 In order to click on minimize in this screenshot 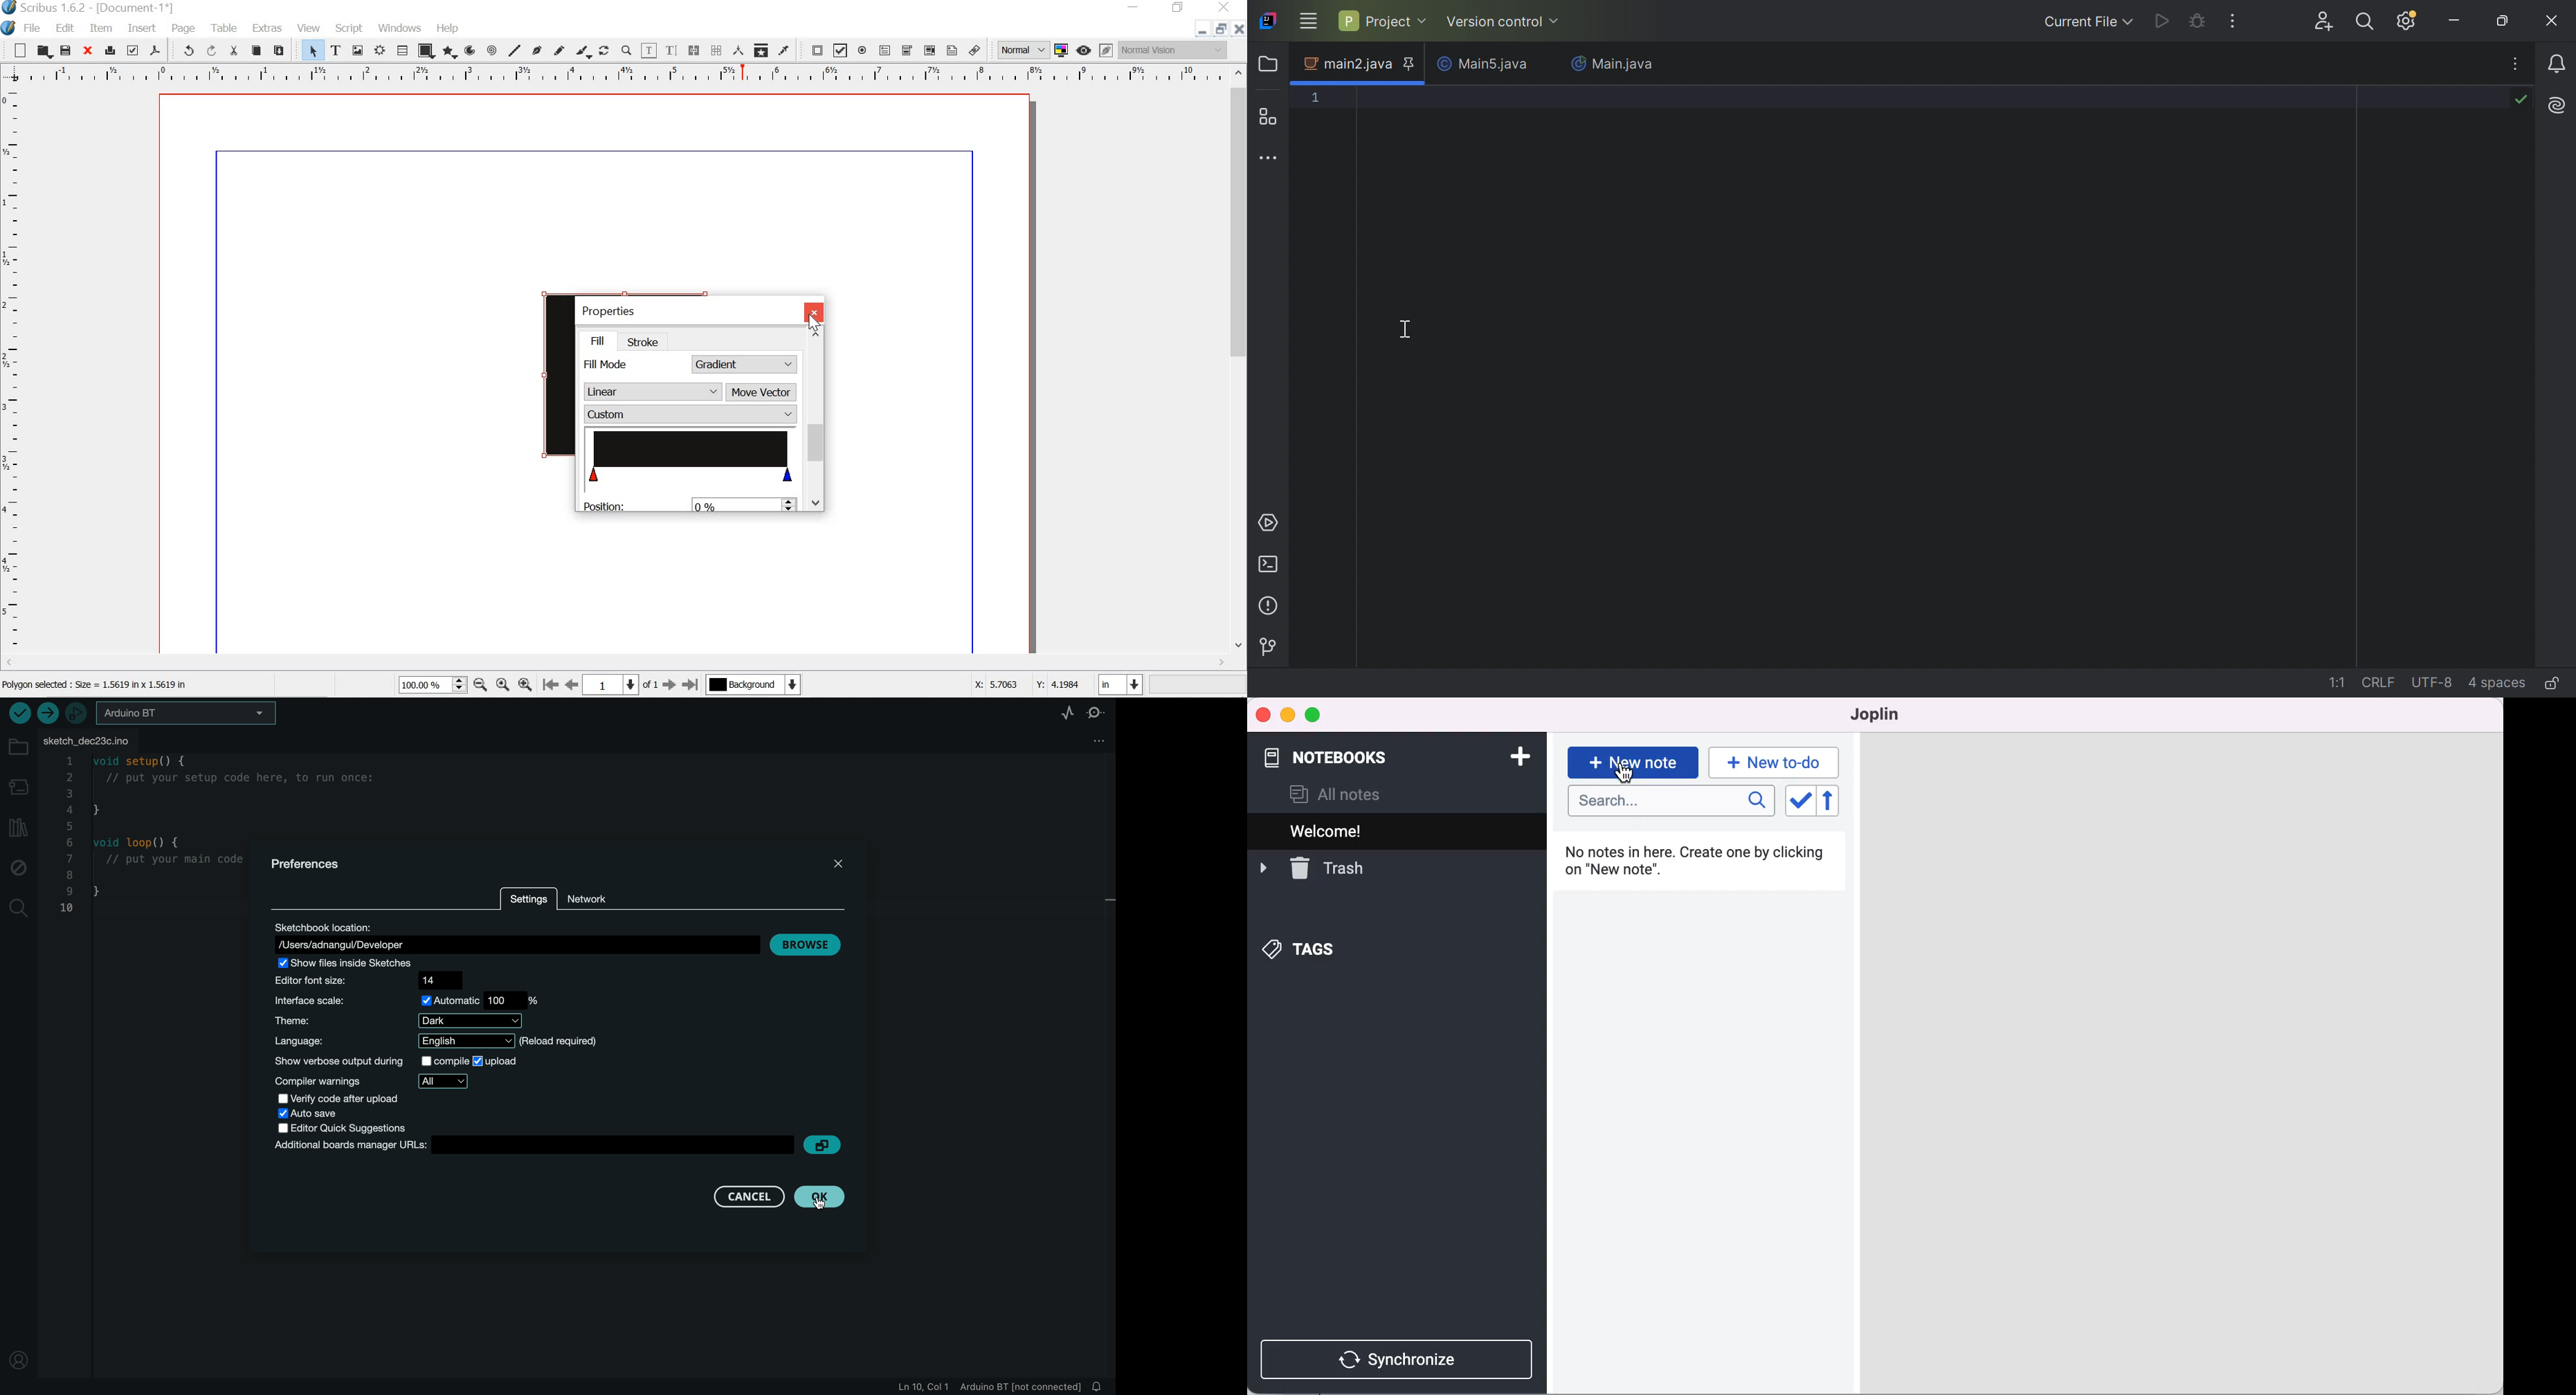, I will do `click(1289, 714)`.